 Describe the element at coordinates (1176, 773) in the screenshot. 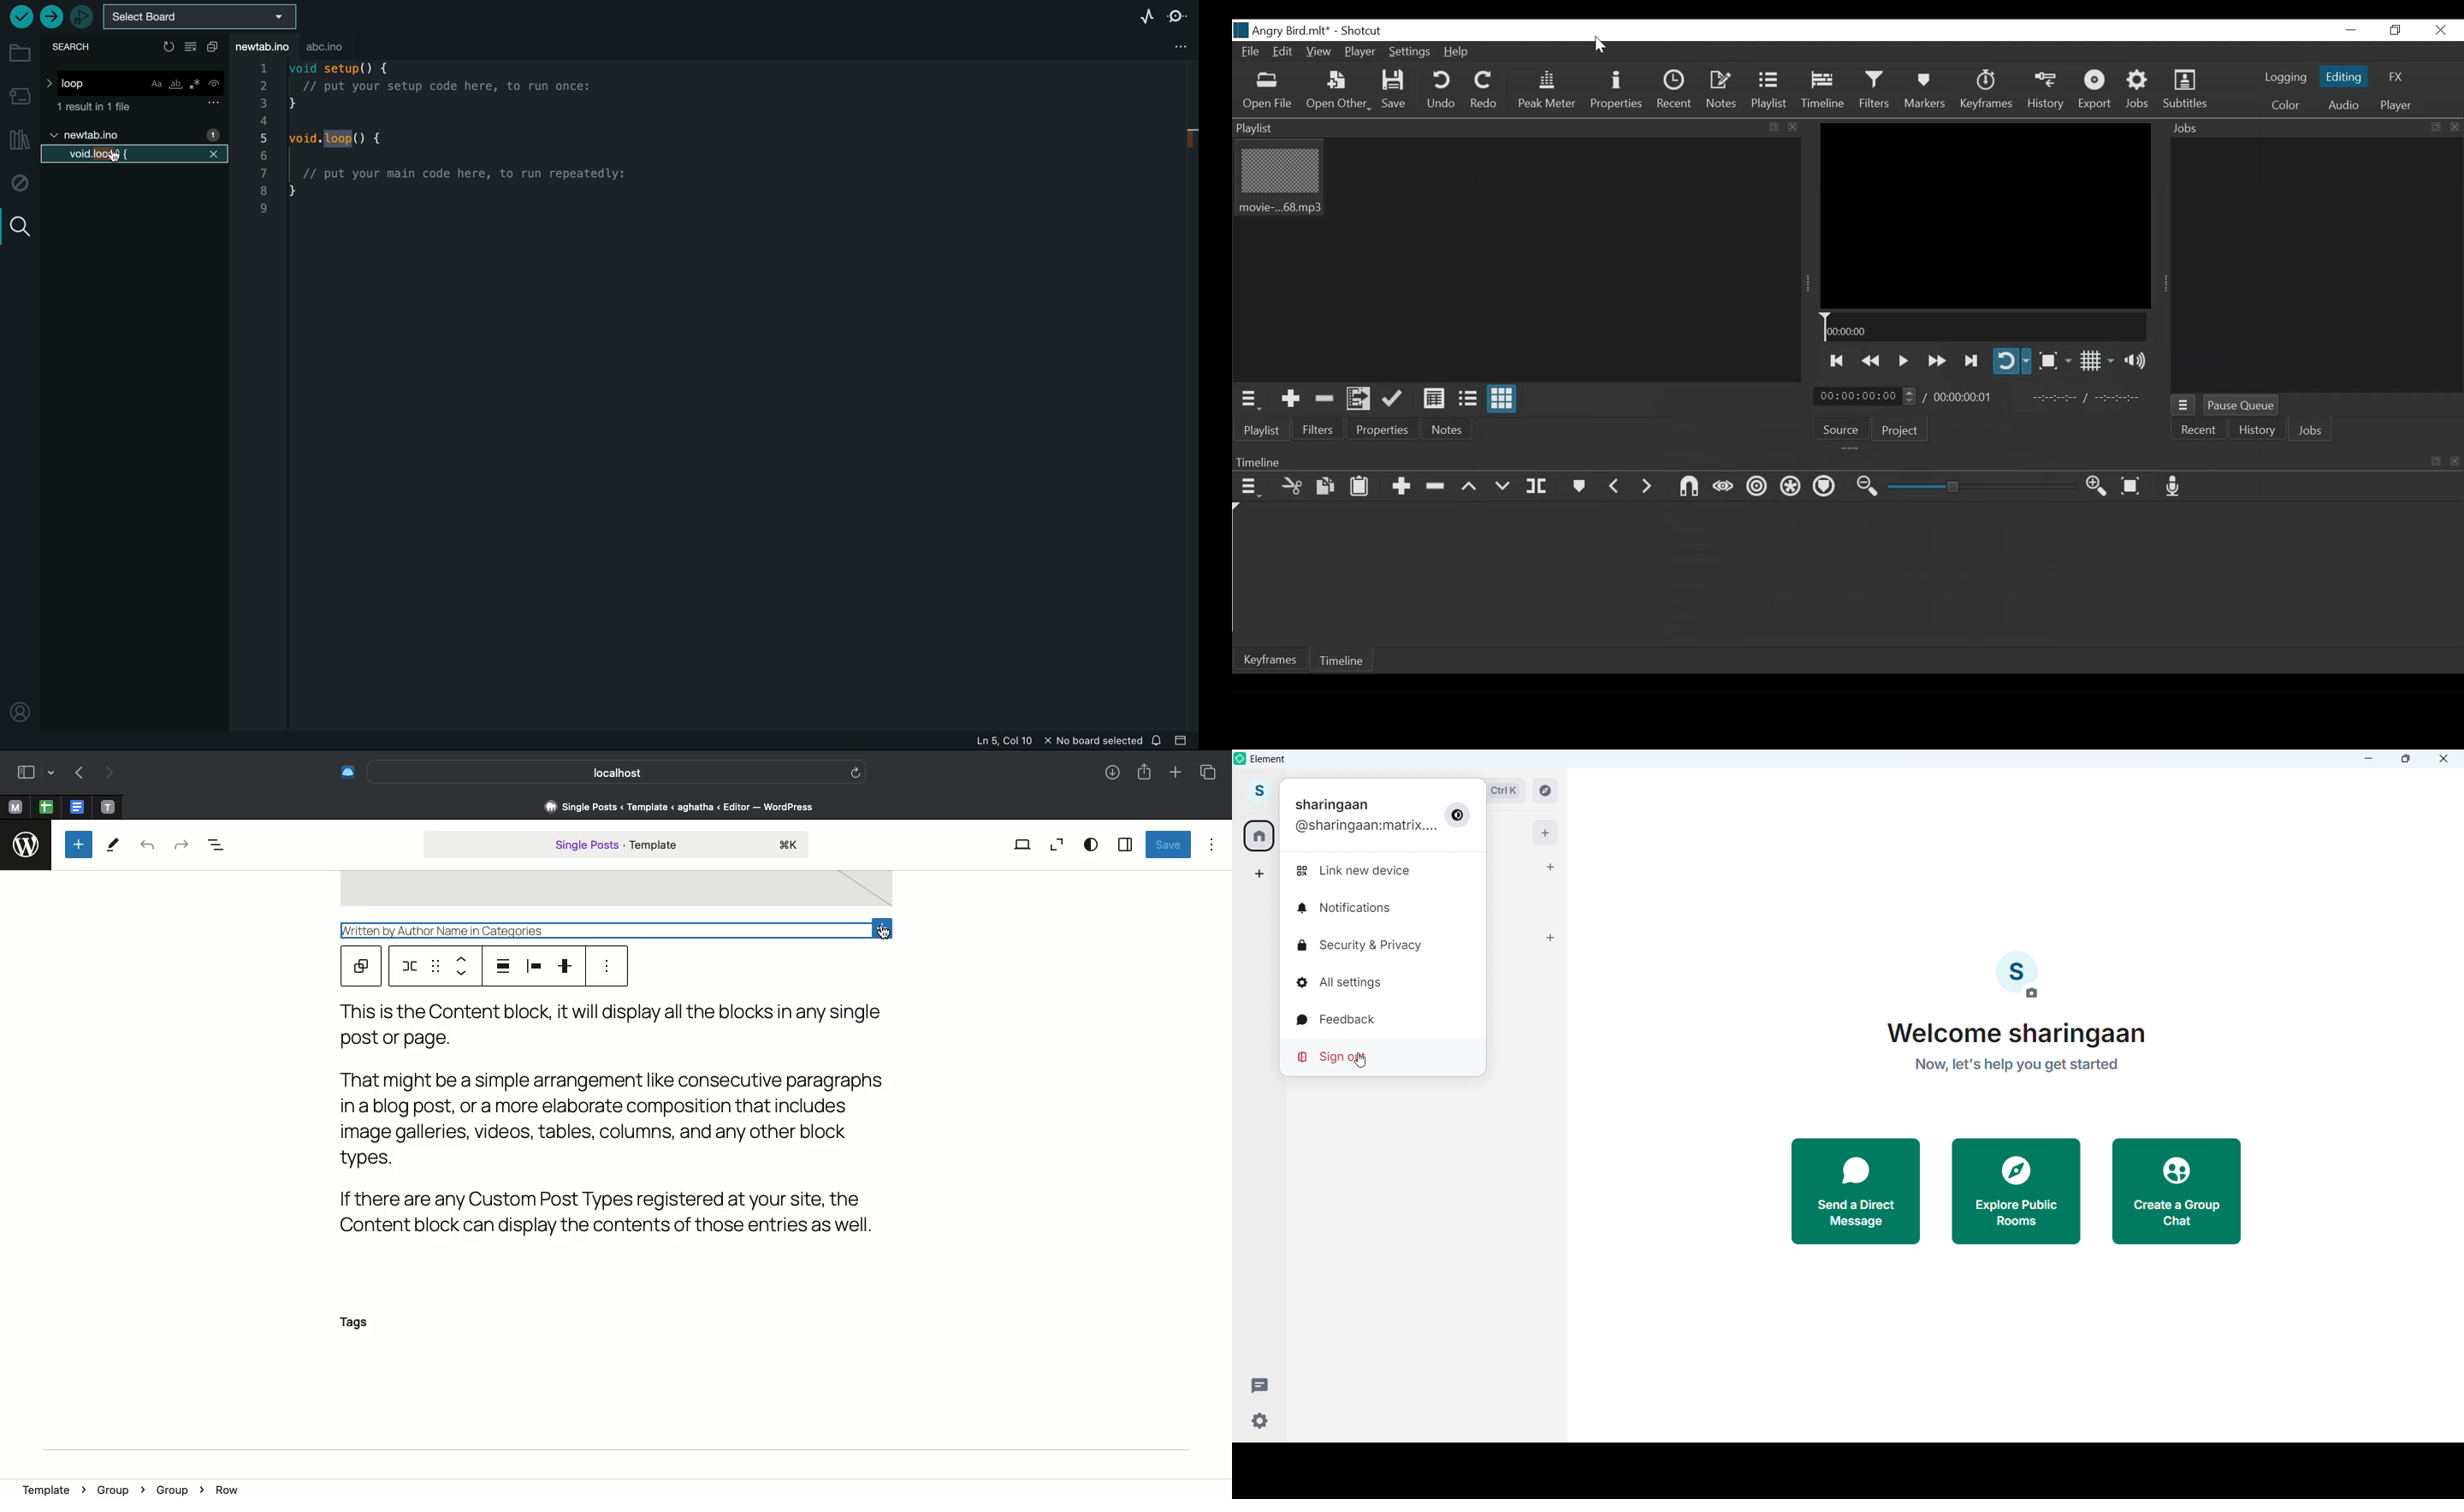

I see `New tab` at that location.